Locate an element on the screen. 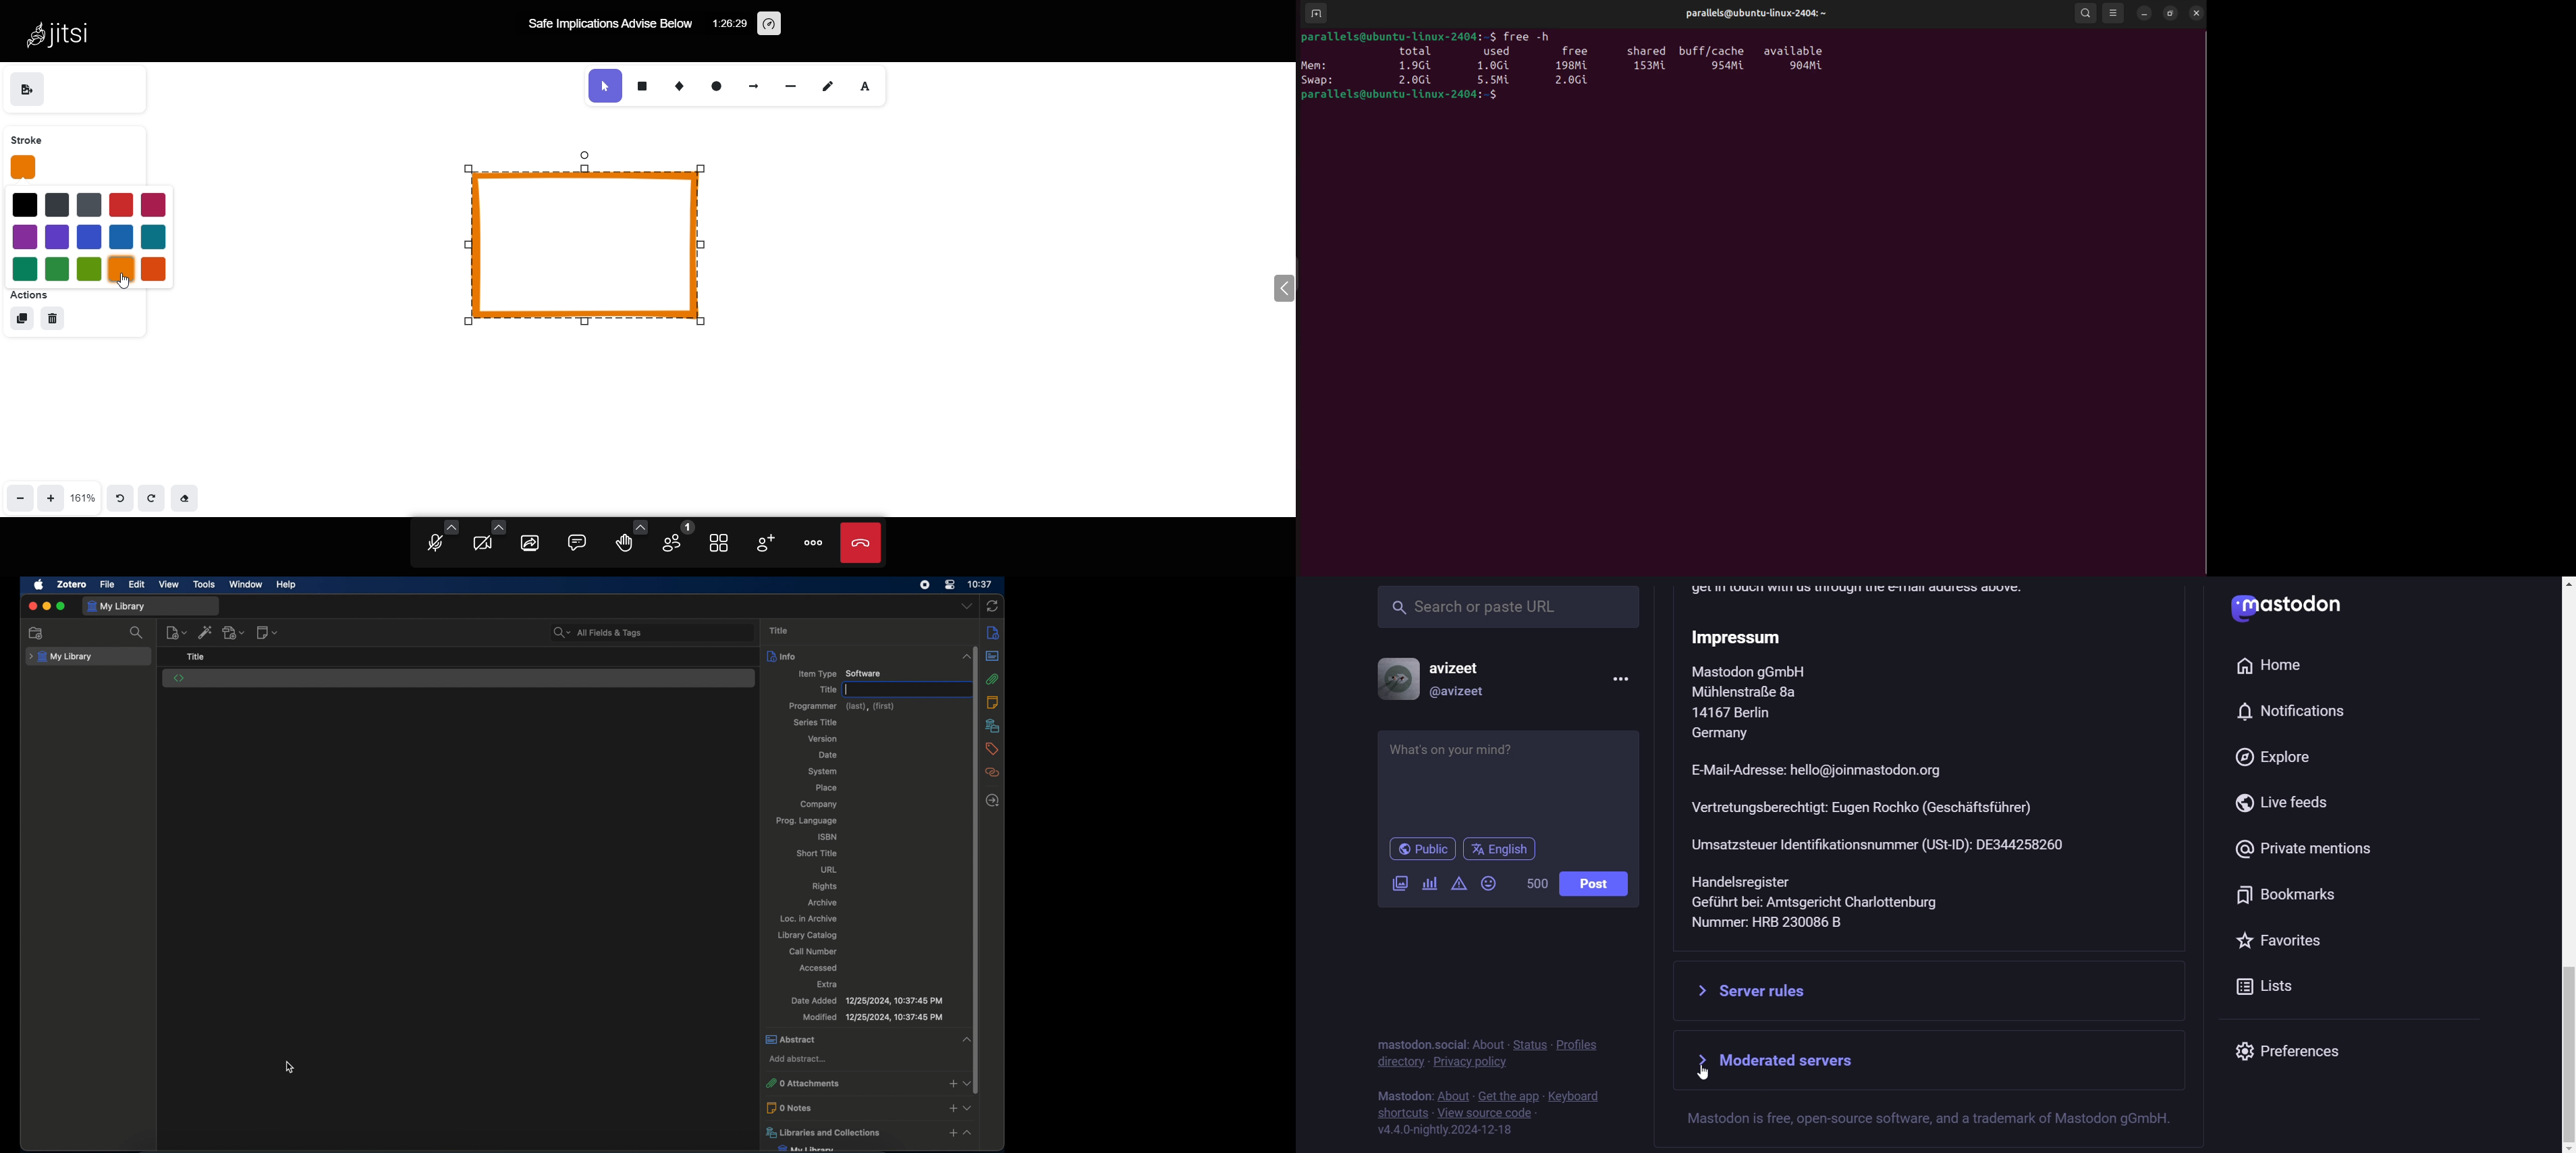  new note is located at coordinates (268, 632).